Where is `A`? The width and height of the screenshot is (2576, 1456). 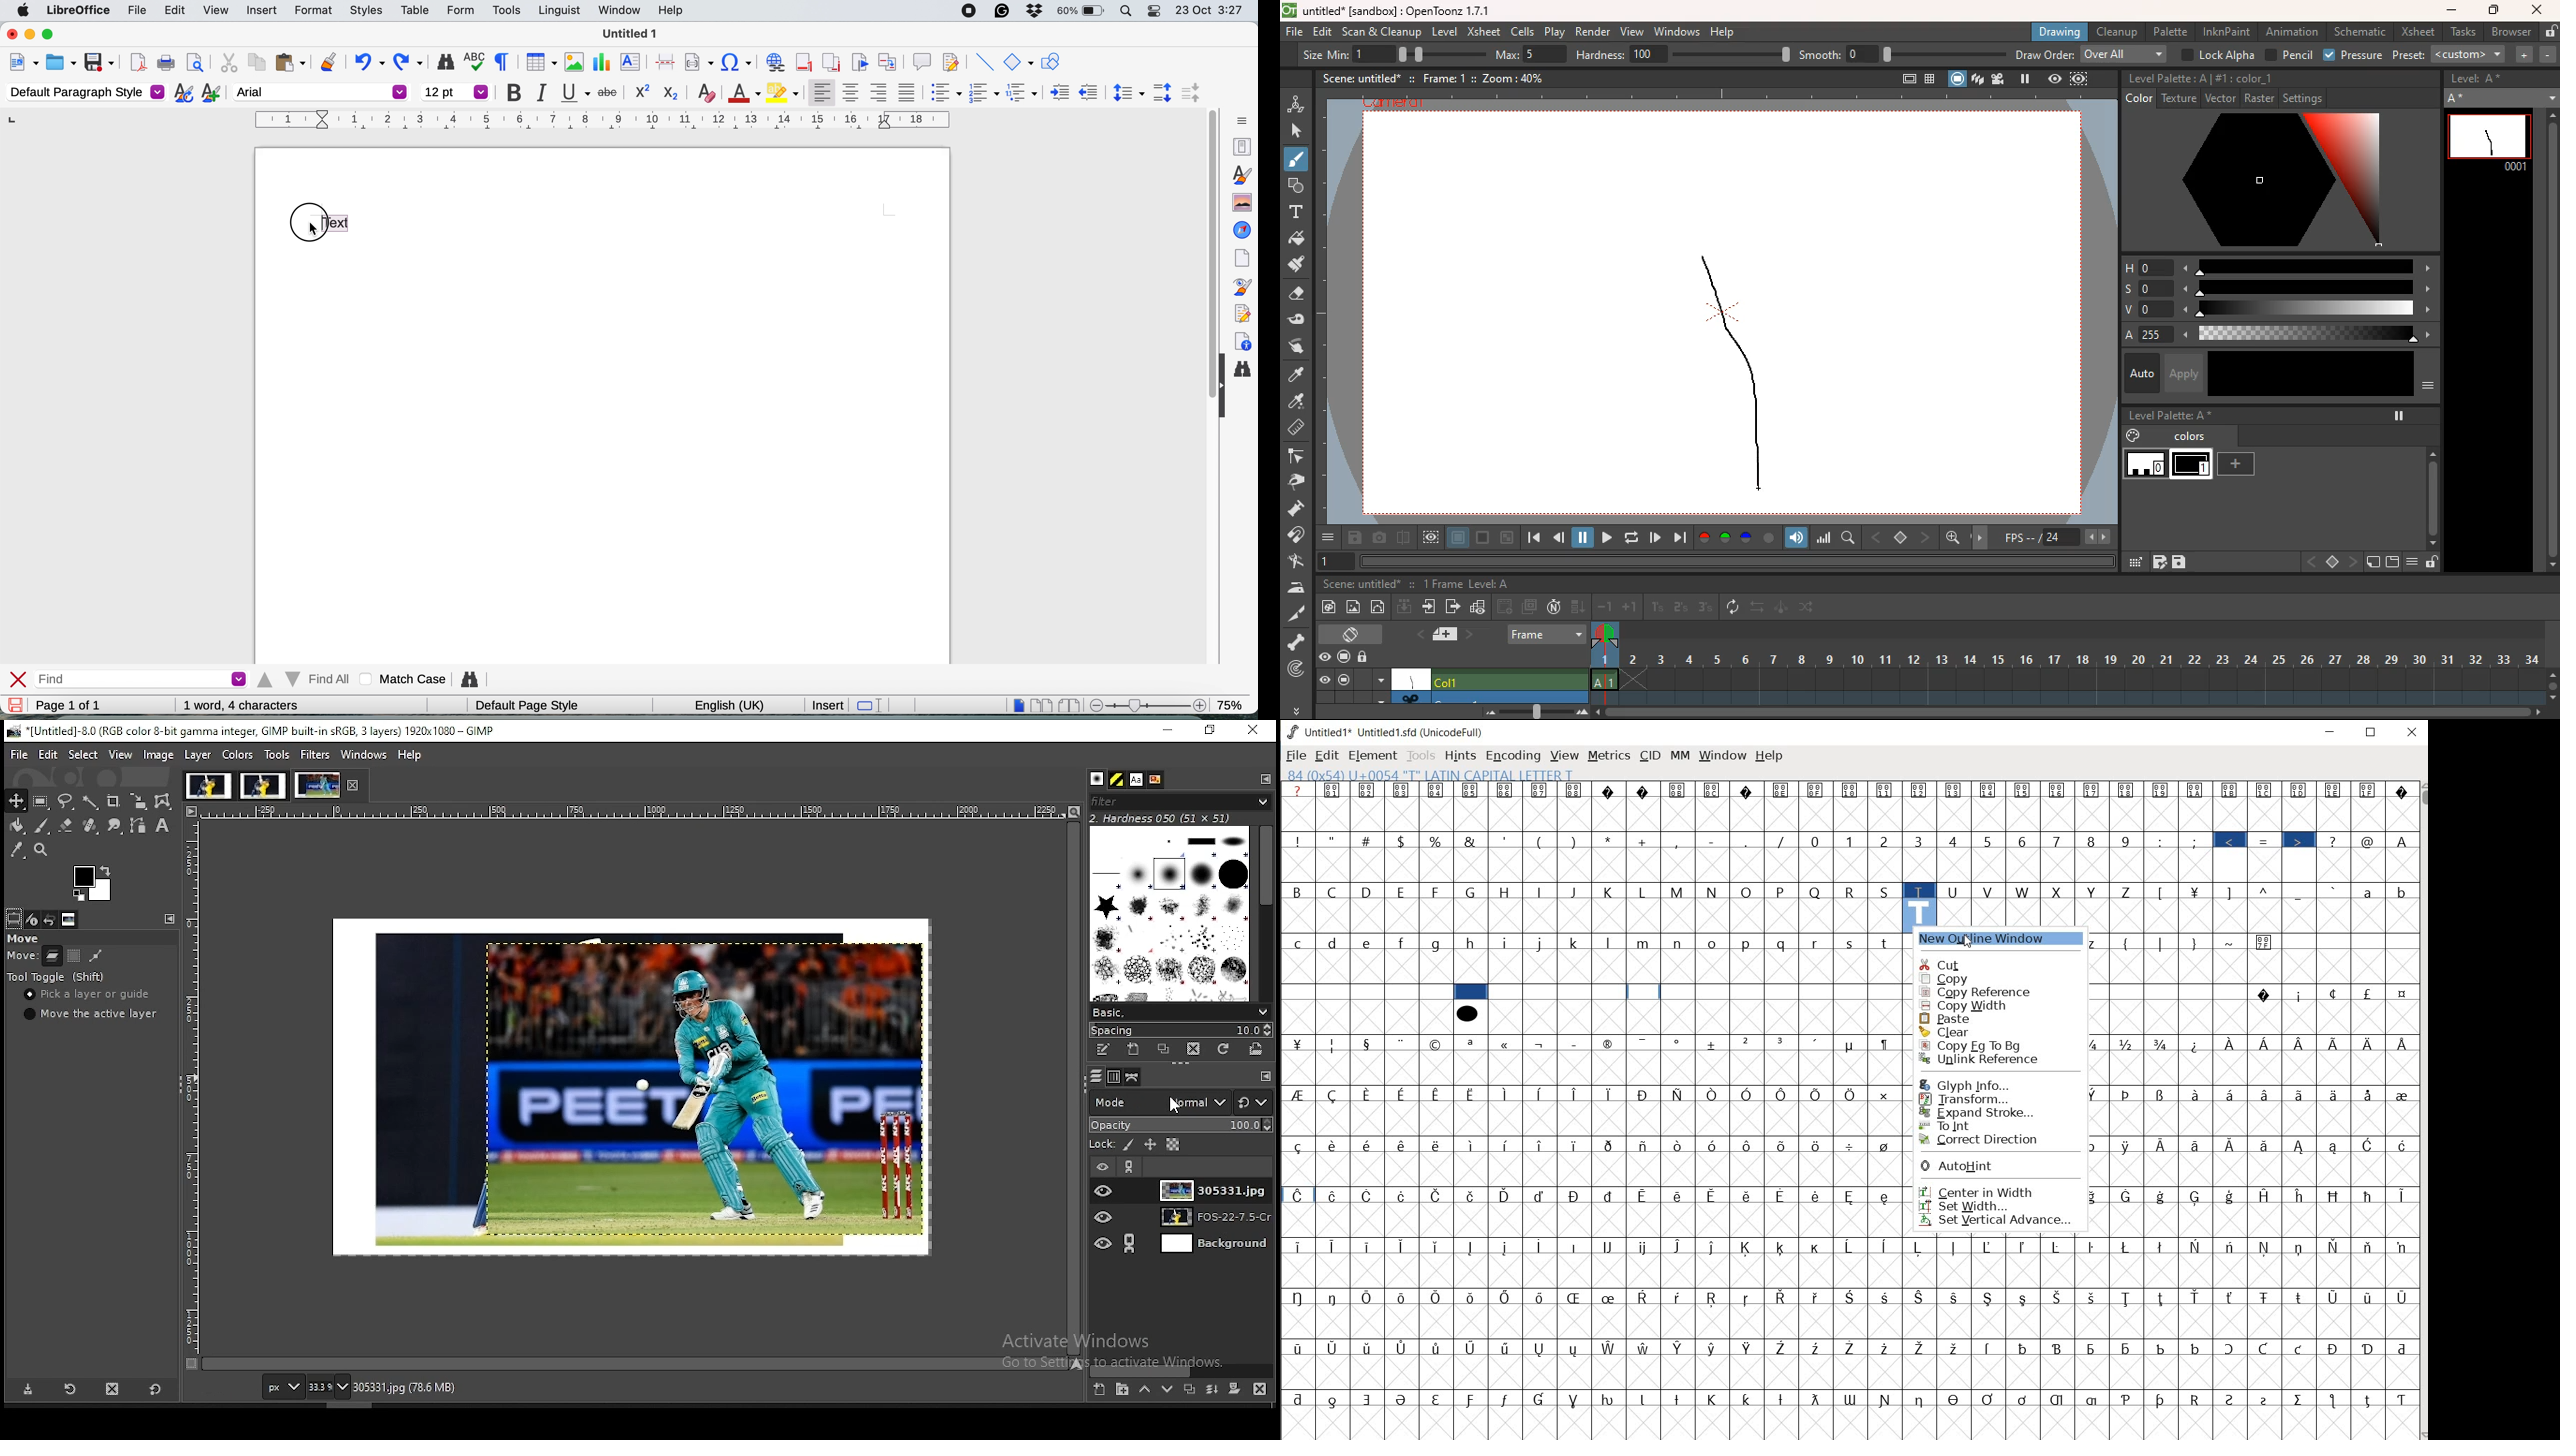
A is located at coordinates (2401, 839).